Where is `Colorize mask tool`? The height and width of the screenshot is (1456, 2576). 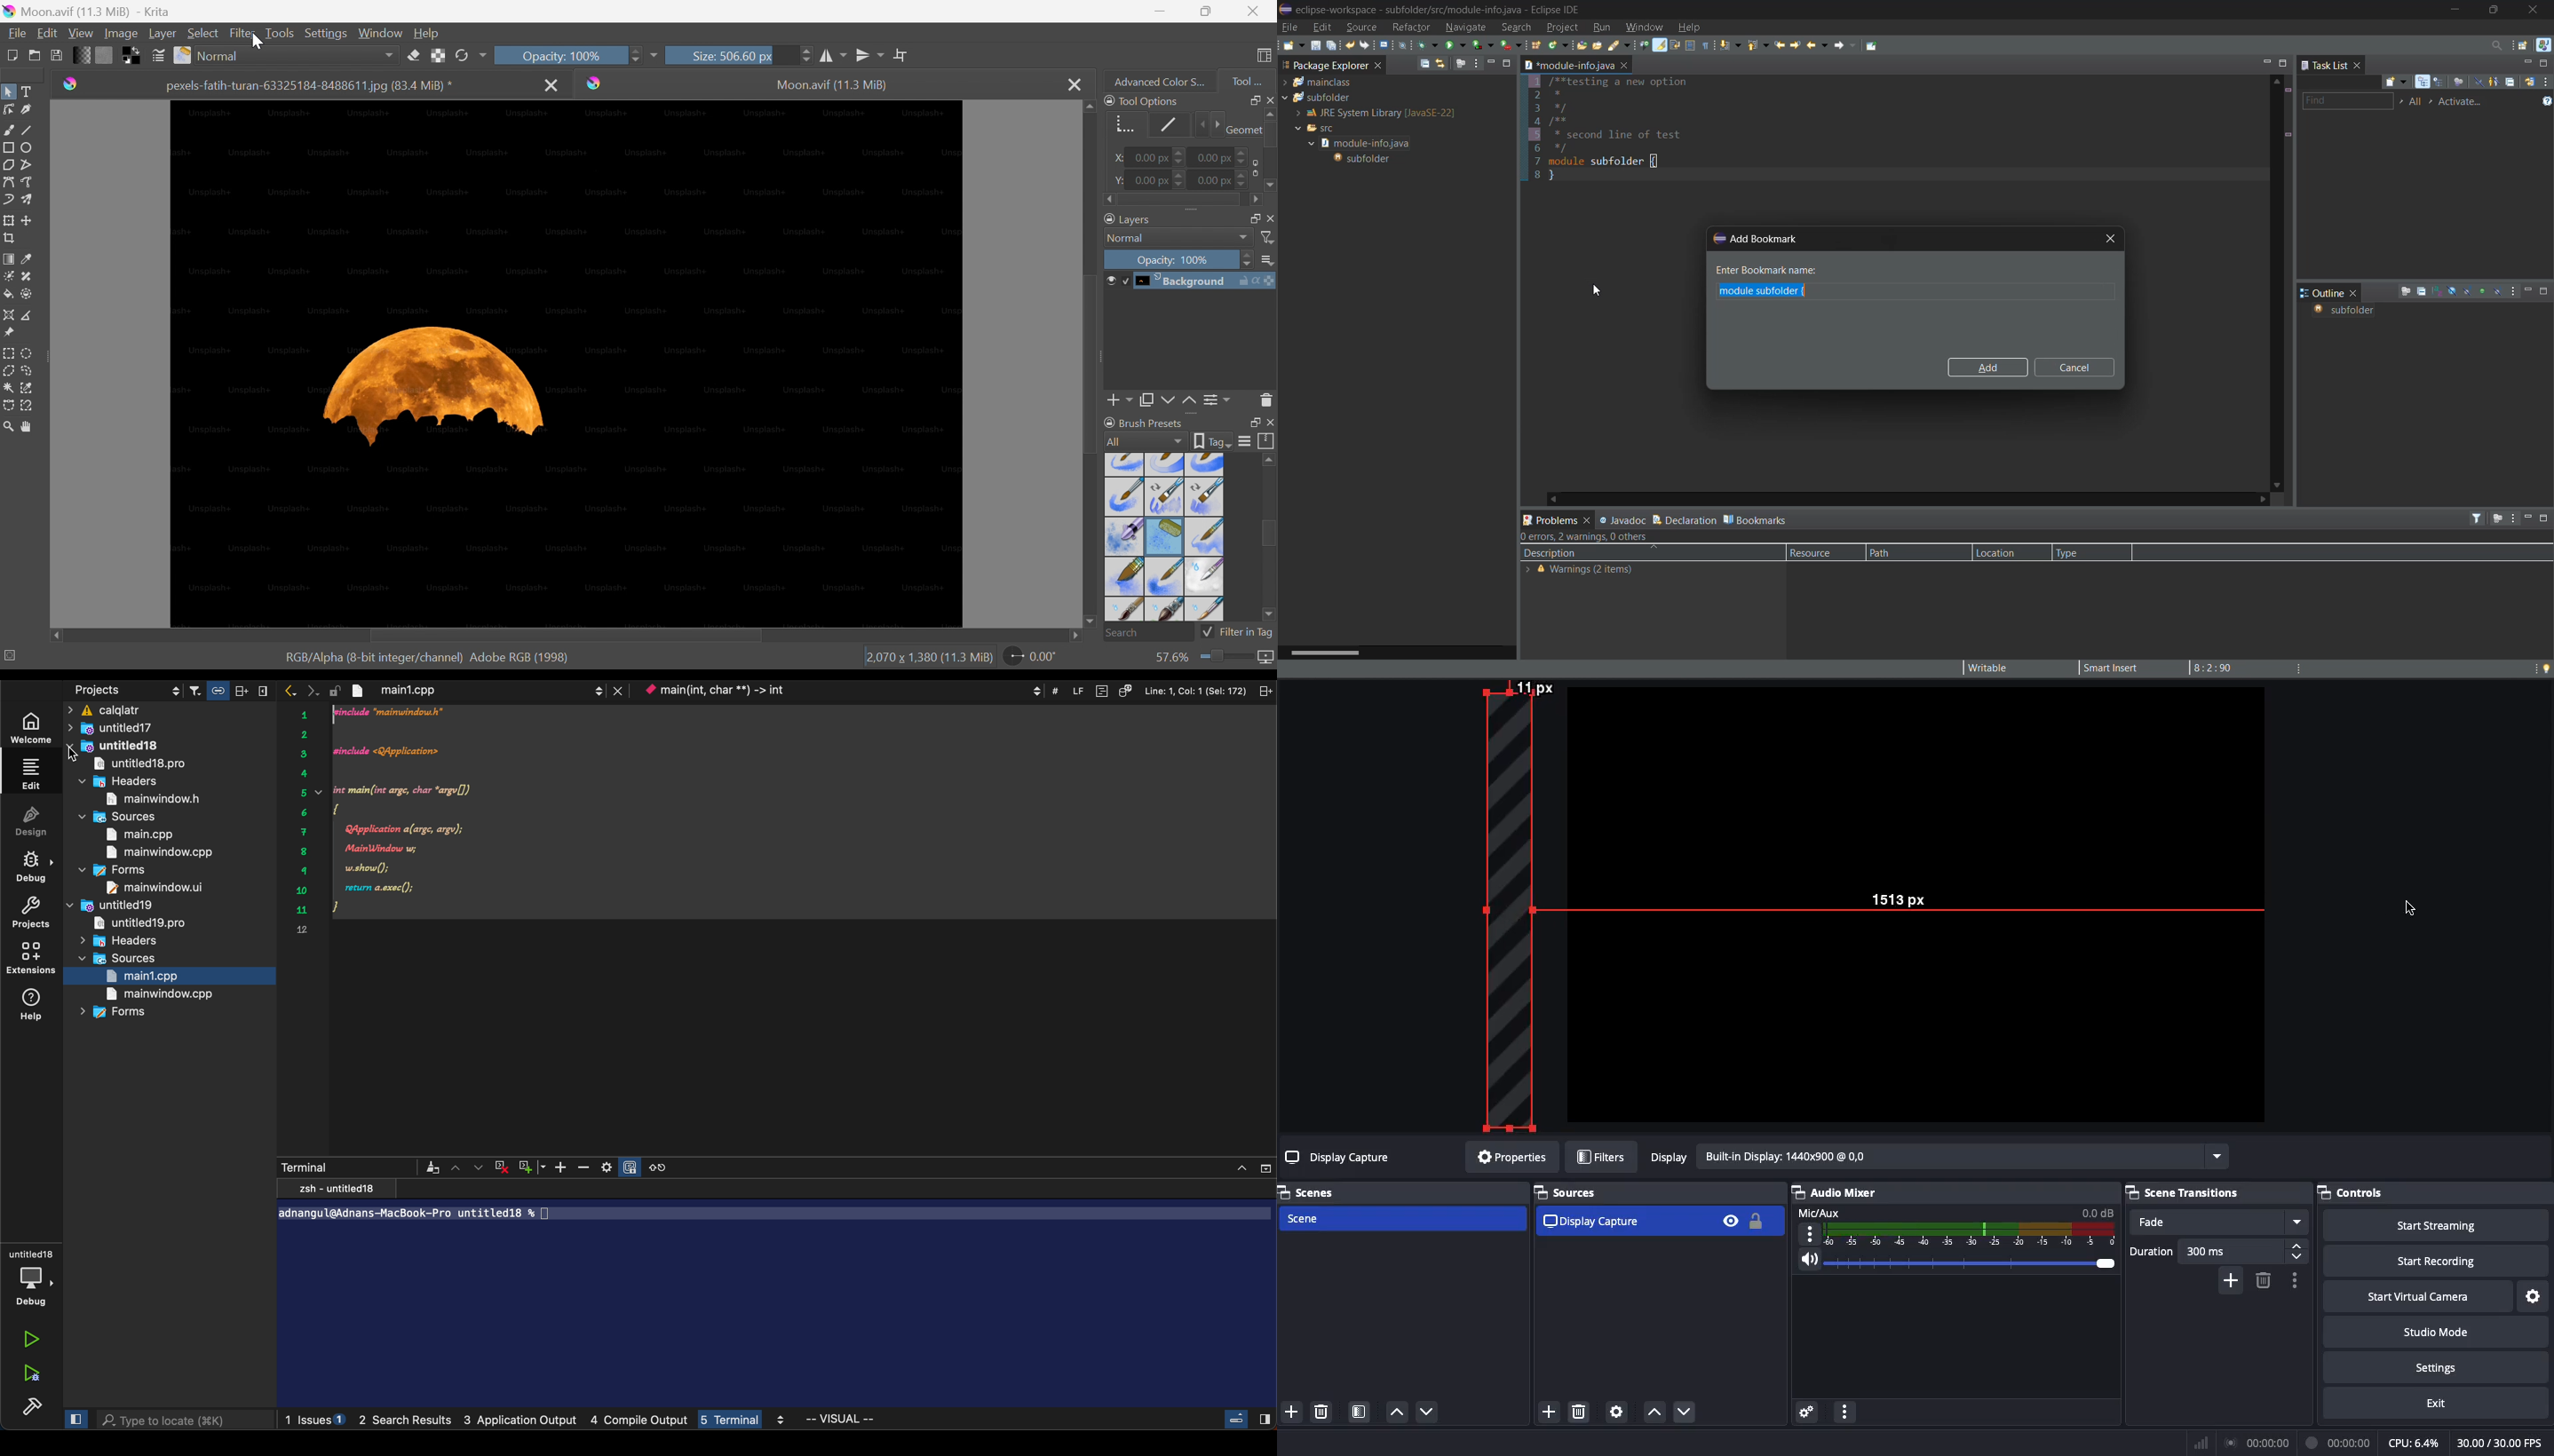
Colorize mask tool is located at coordinates (8, 277).